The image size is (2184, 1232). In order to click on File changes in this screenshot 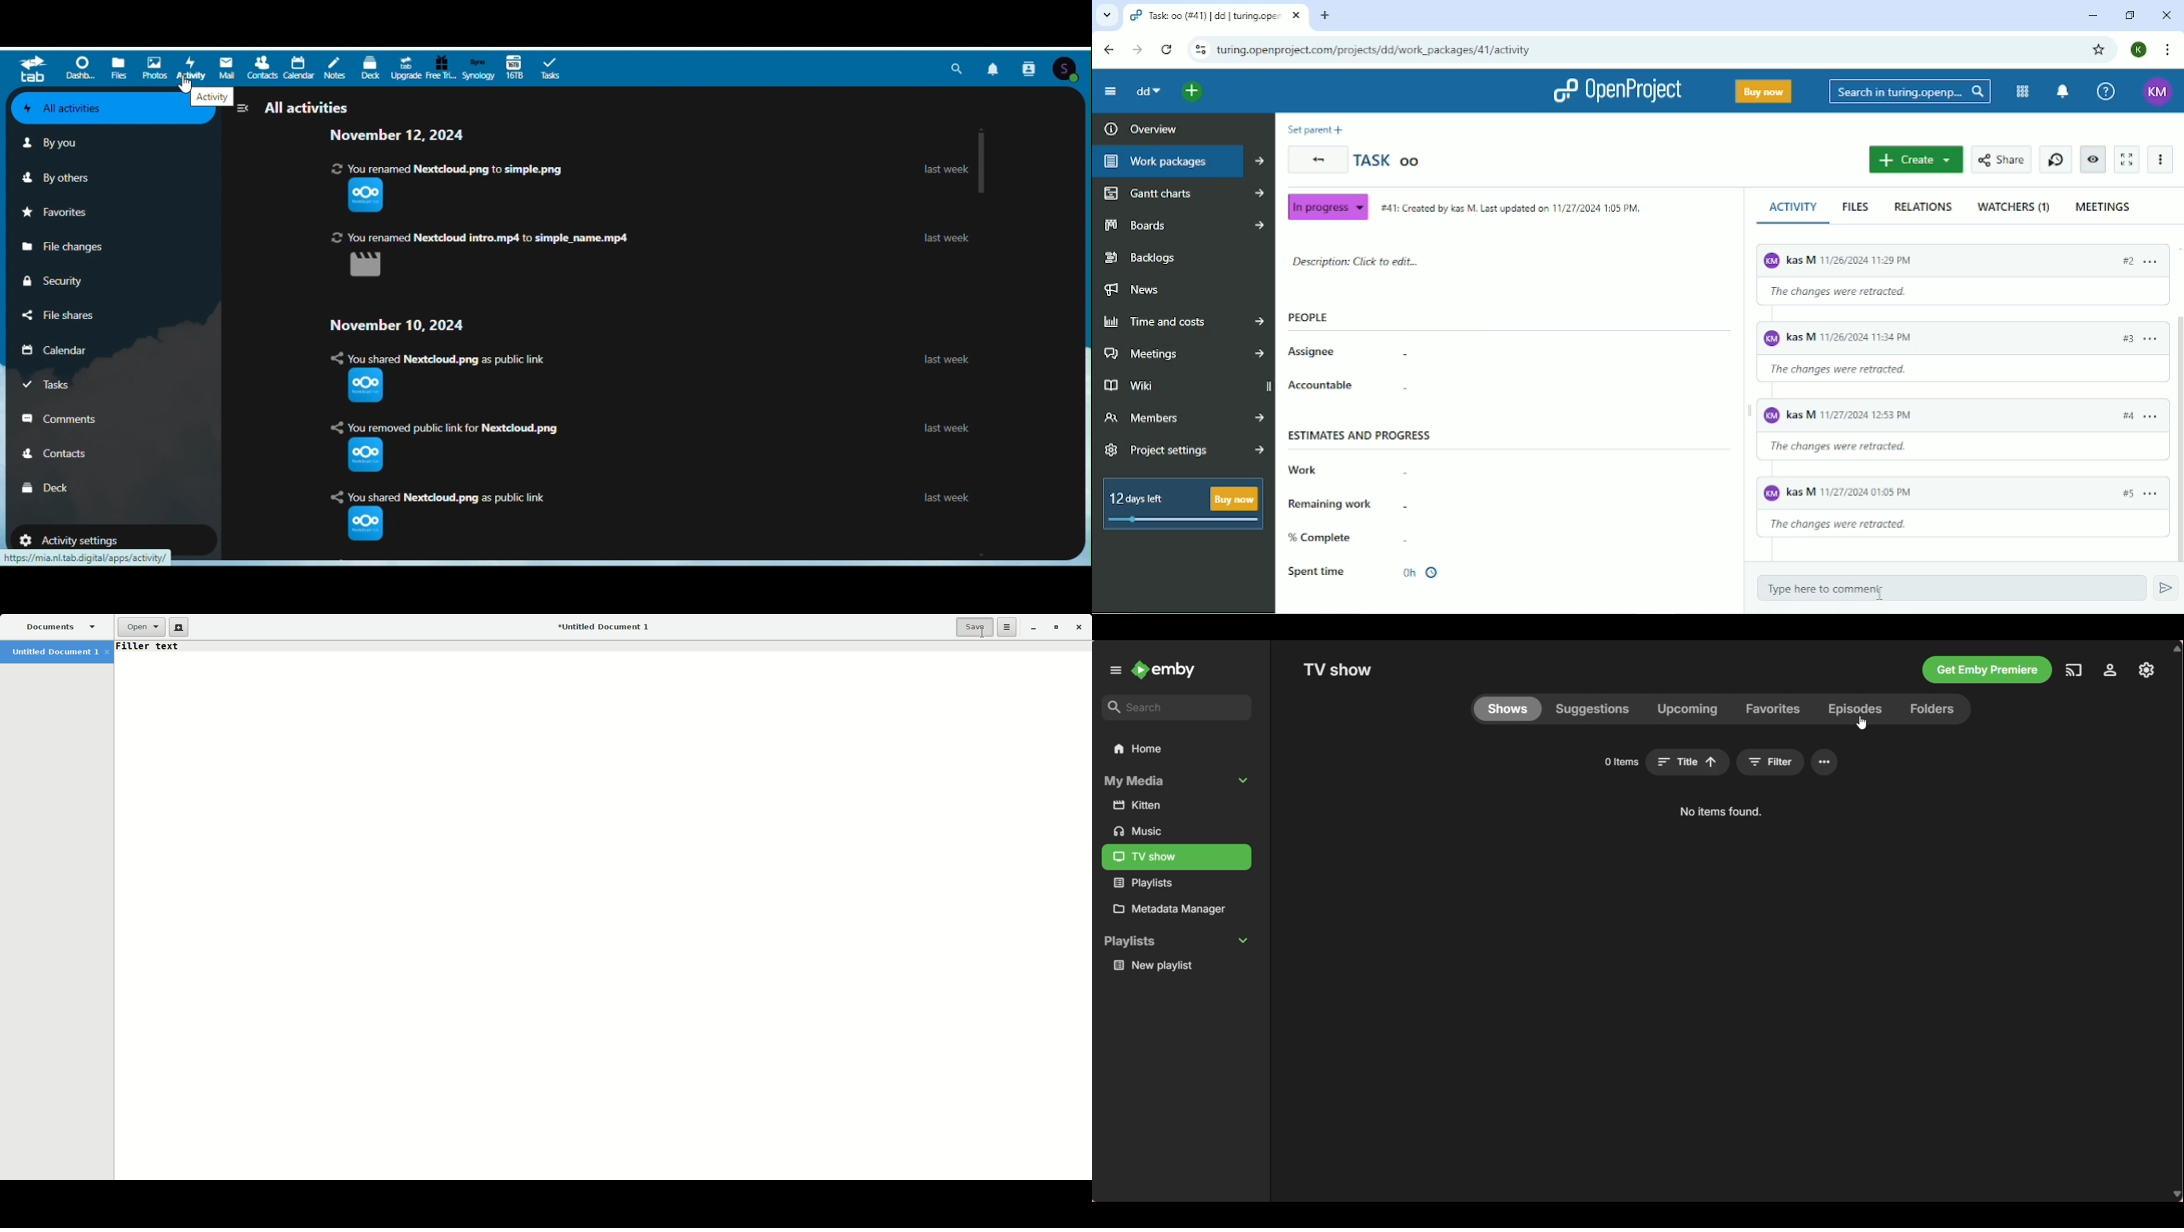, I will do `click(63, 246)`.